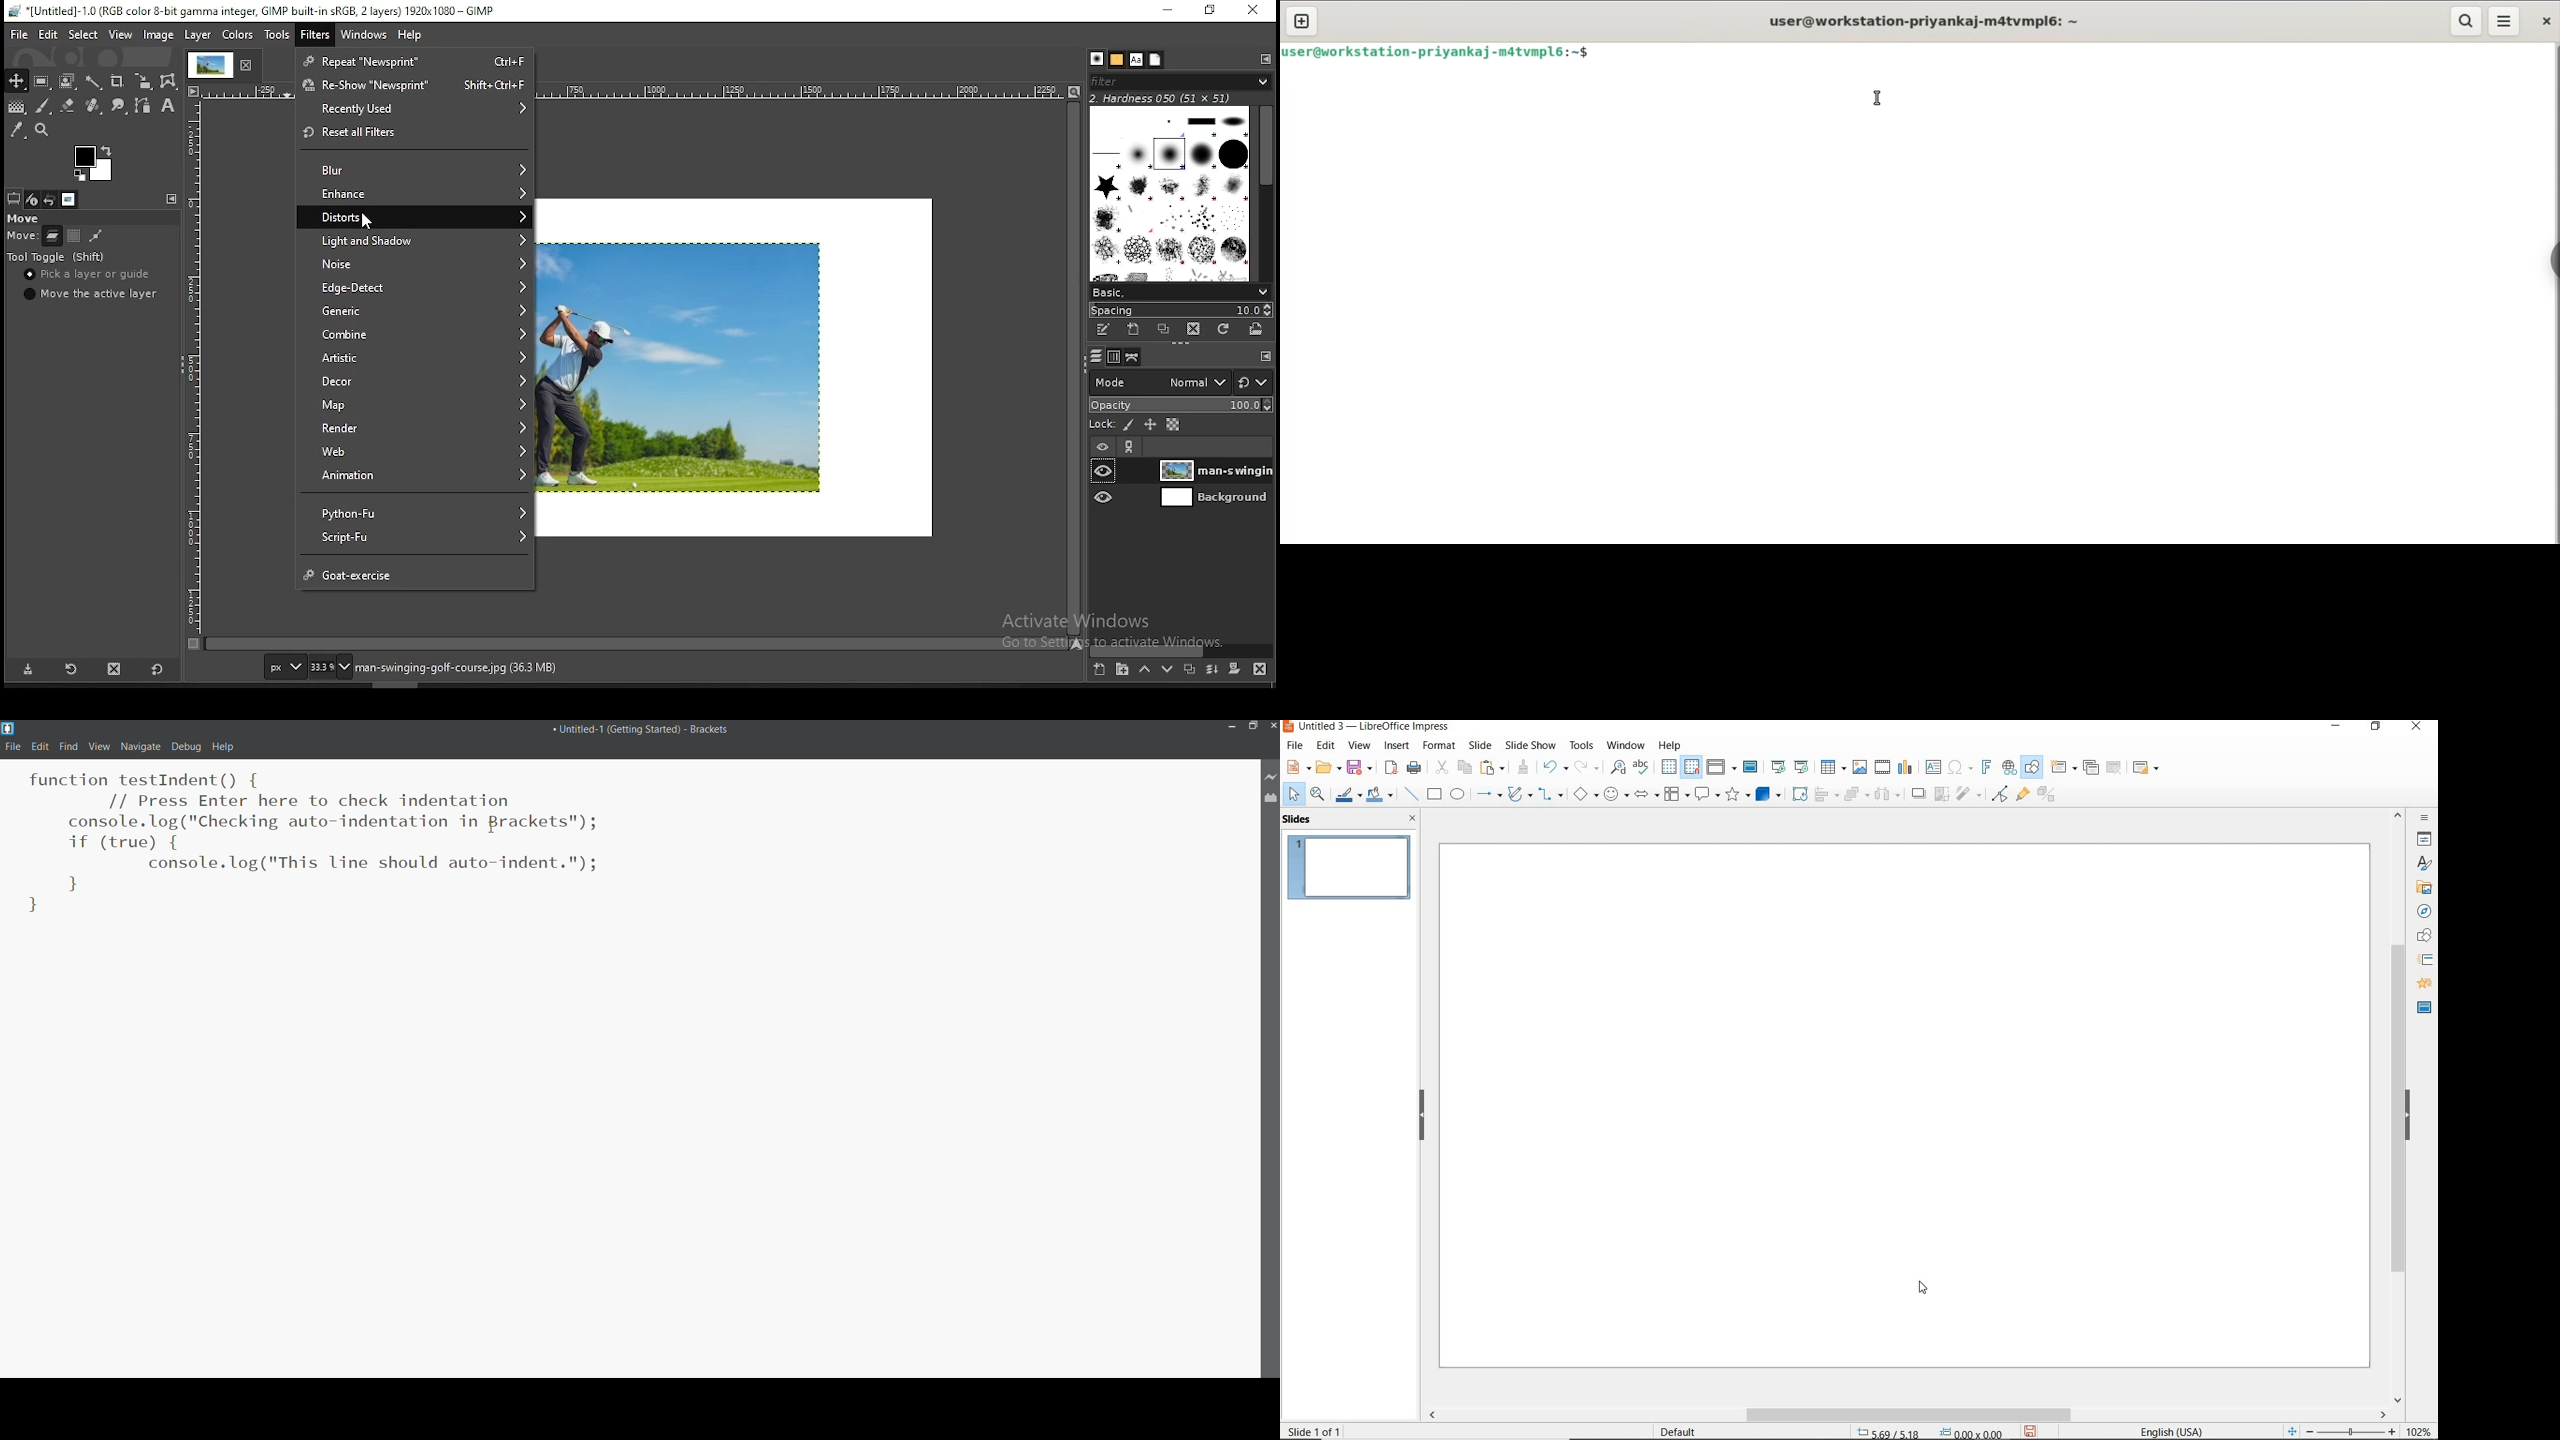 The width and height of the screenshot is (2576, 1456). I want to click on SHOW GLUEPOINT FUNCTIONS, so click(2023, 794).